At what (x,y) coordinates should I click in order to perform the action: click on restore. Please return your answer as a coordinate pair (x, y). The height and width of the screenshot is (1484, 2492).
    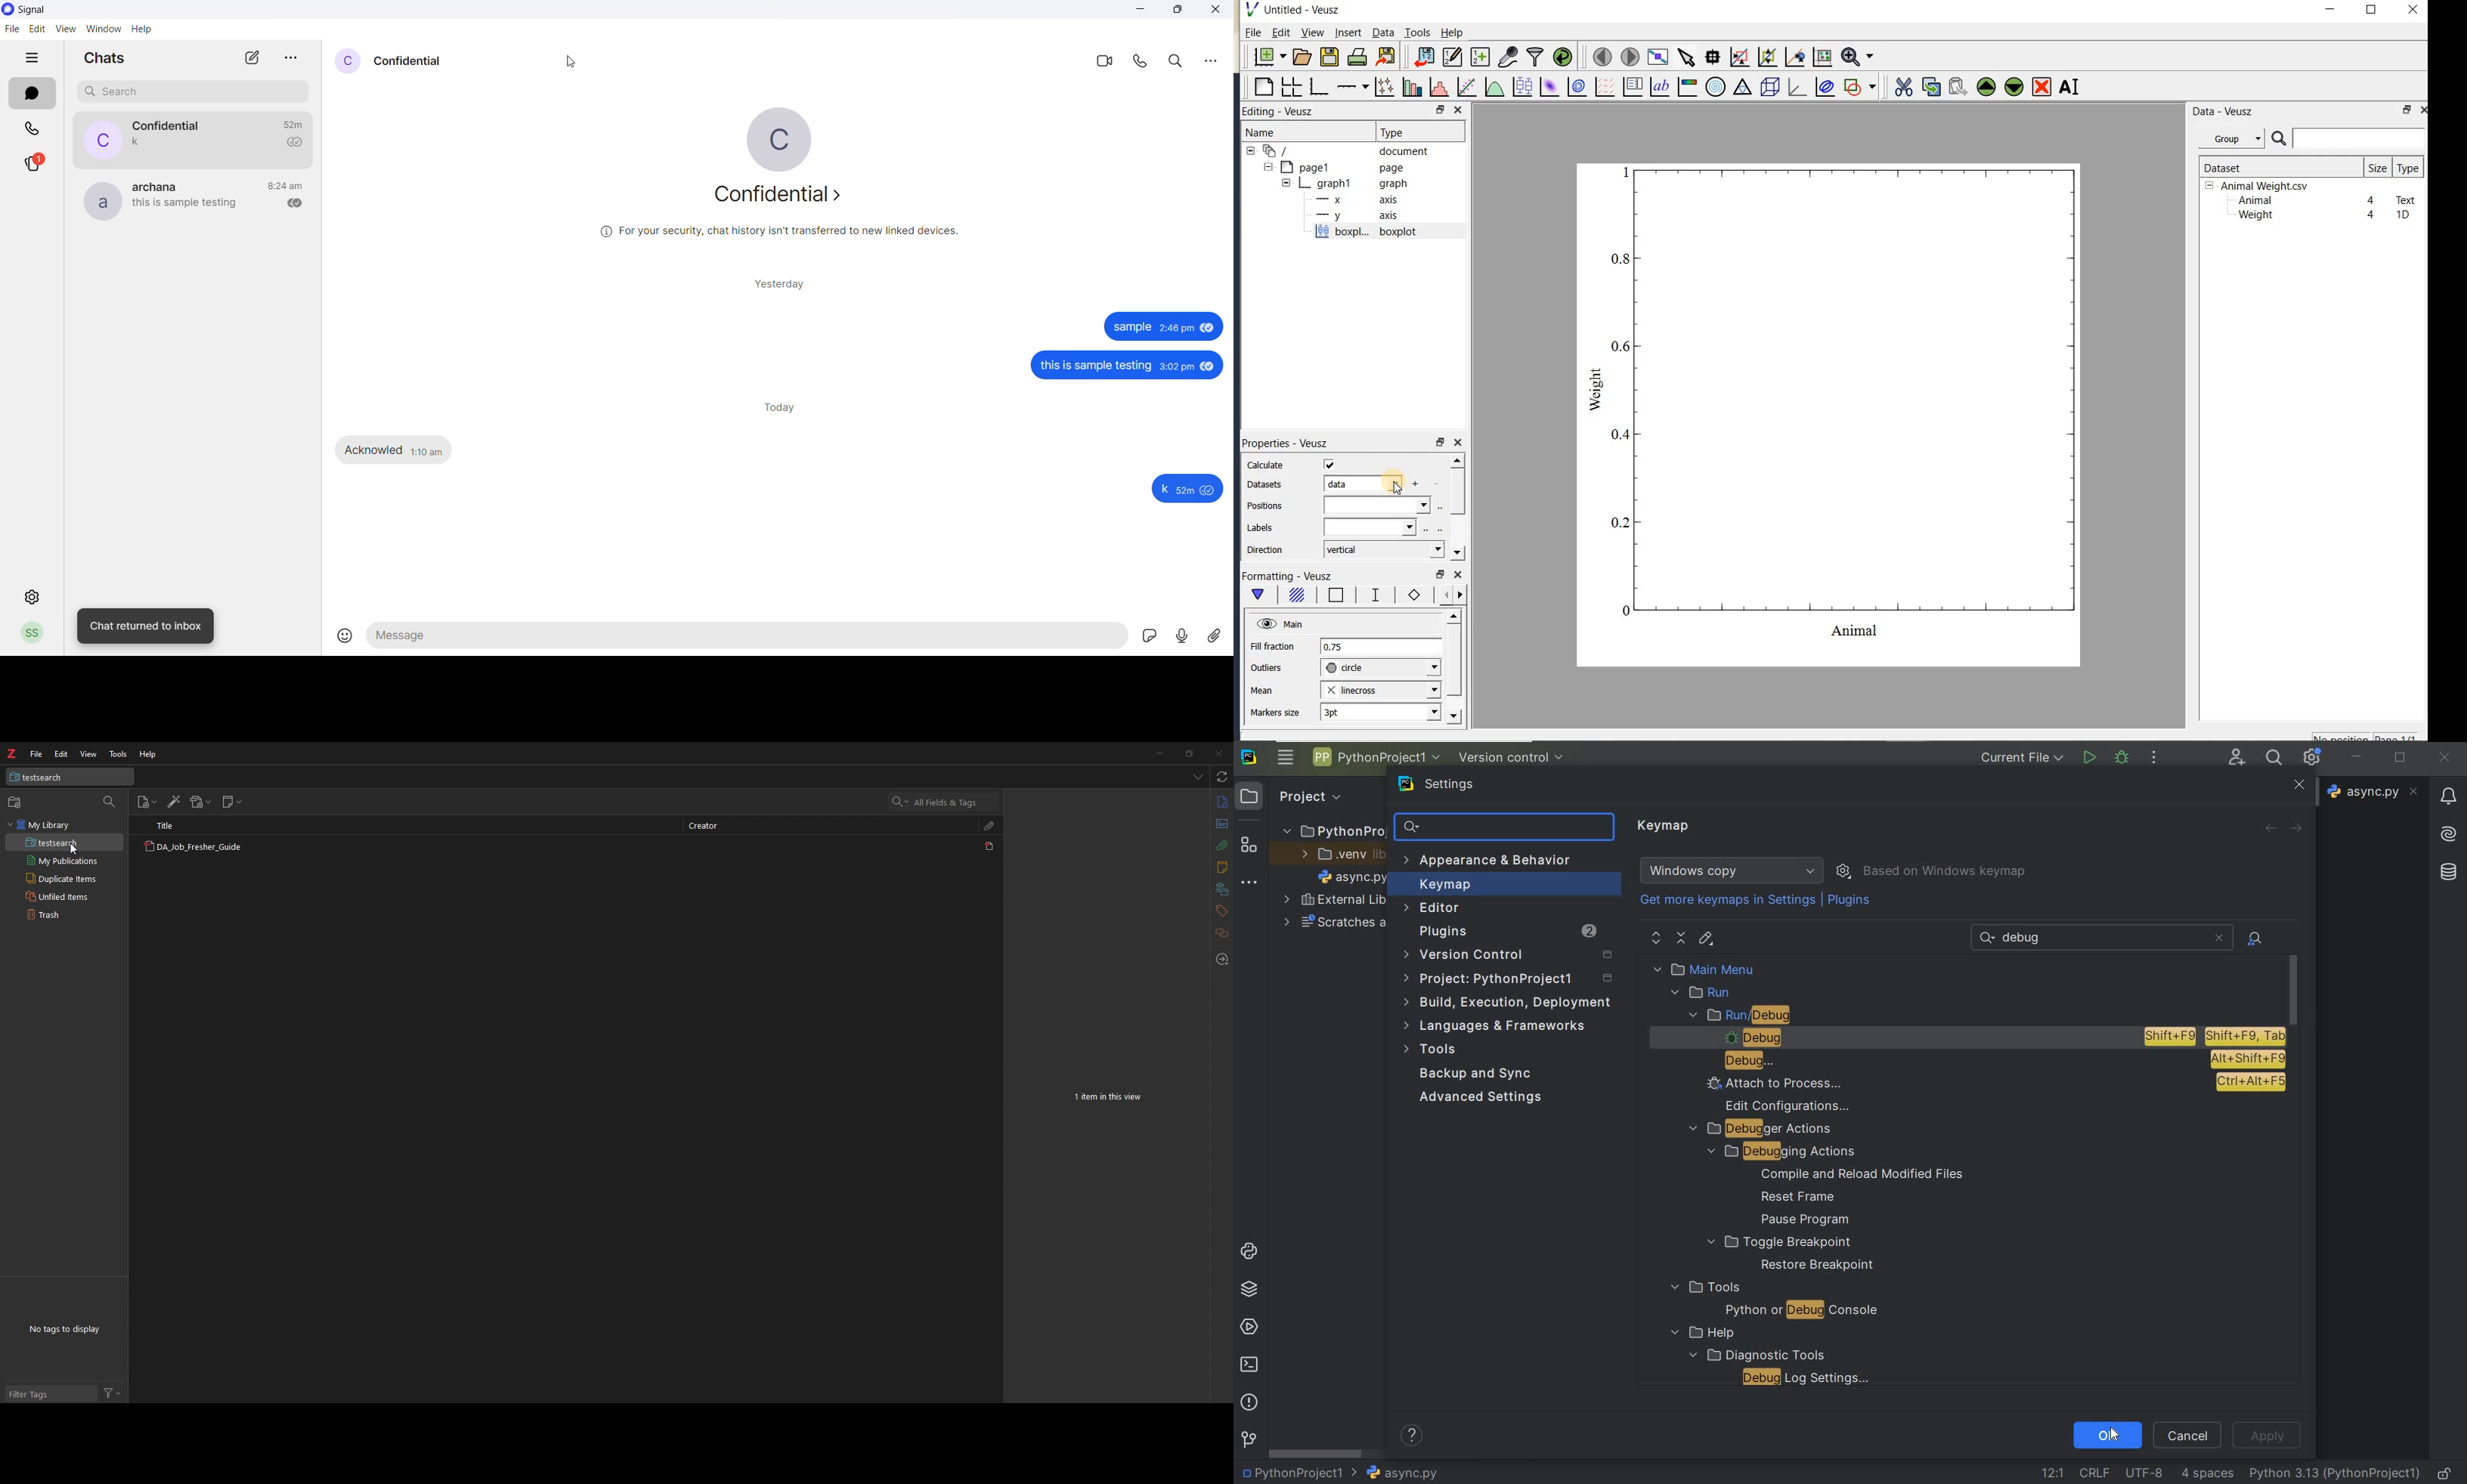
    Looking at the image, I should click on (1441, 575).